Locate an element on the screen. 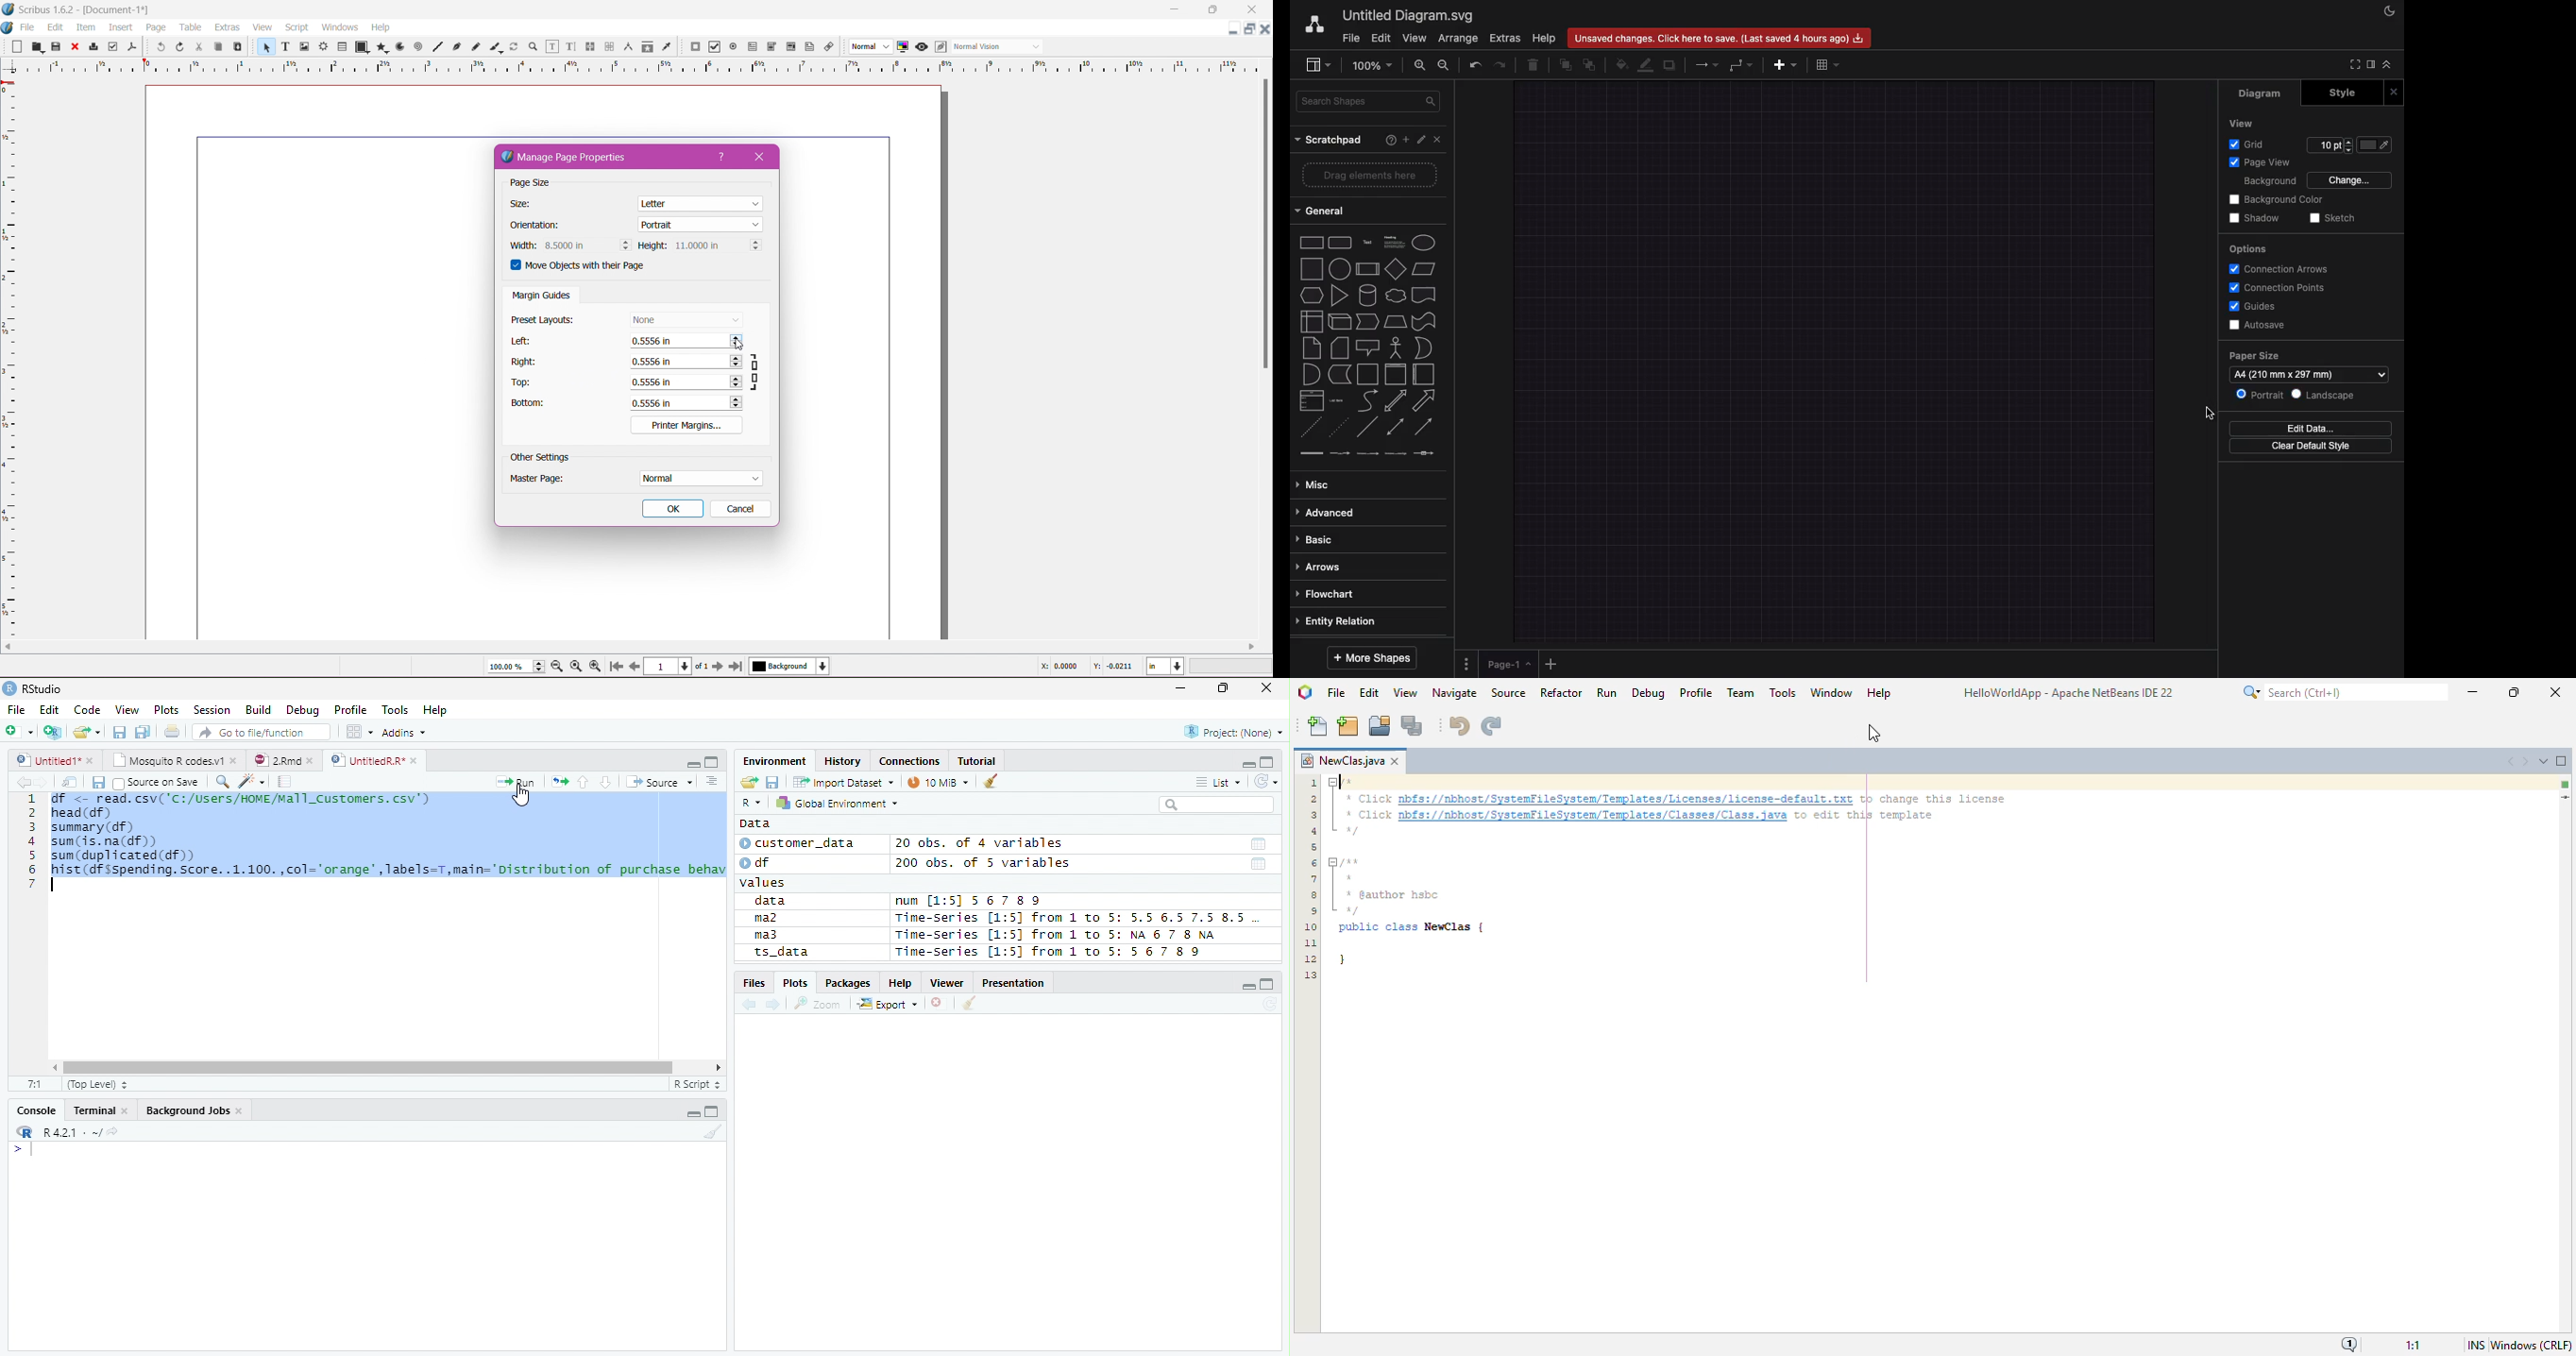 Image resolution: width=2576 pixels, height=1372 pixels. Clean is located at coordinates (713, 1133).